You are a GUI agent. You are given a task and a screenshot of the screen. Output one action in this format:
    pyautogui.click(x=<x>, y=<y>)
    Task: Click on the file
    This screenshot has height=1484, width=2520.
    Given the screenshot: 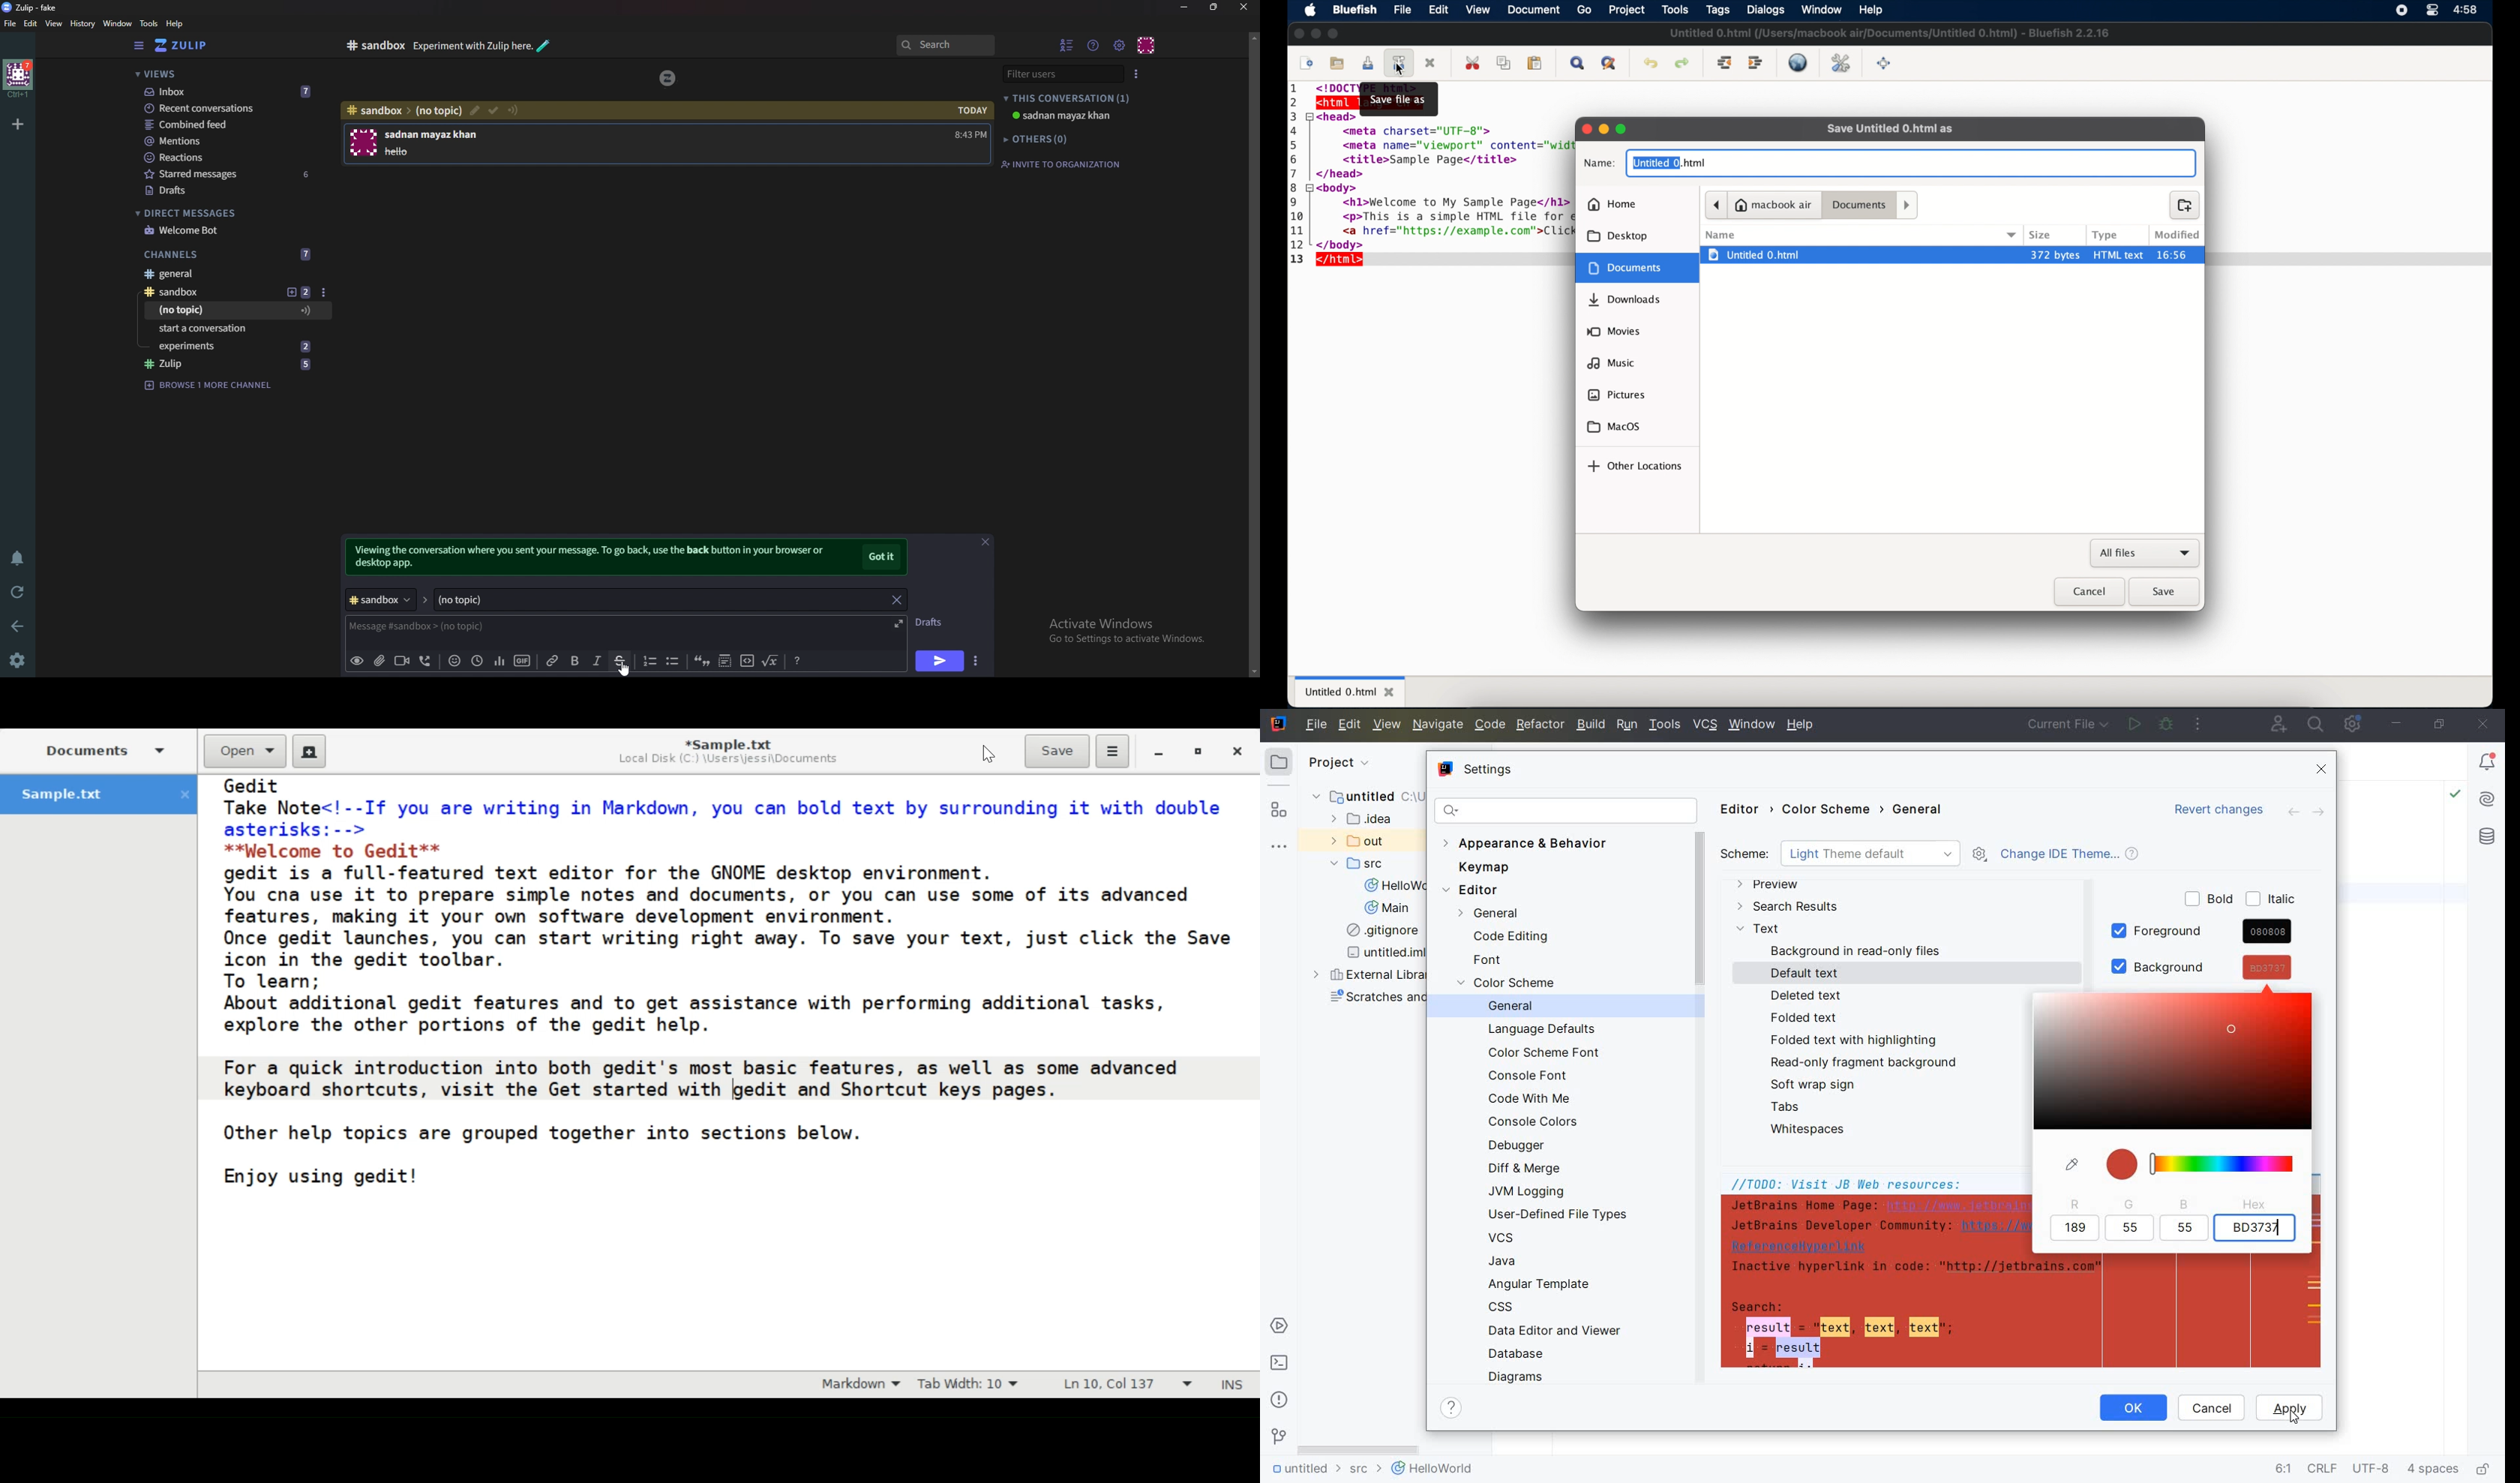 What is the action you would take?
    pyautogui.click(x=1403, y=9)
    